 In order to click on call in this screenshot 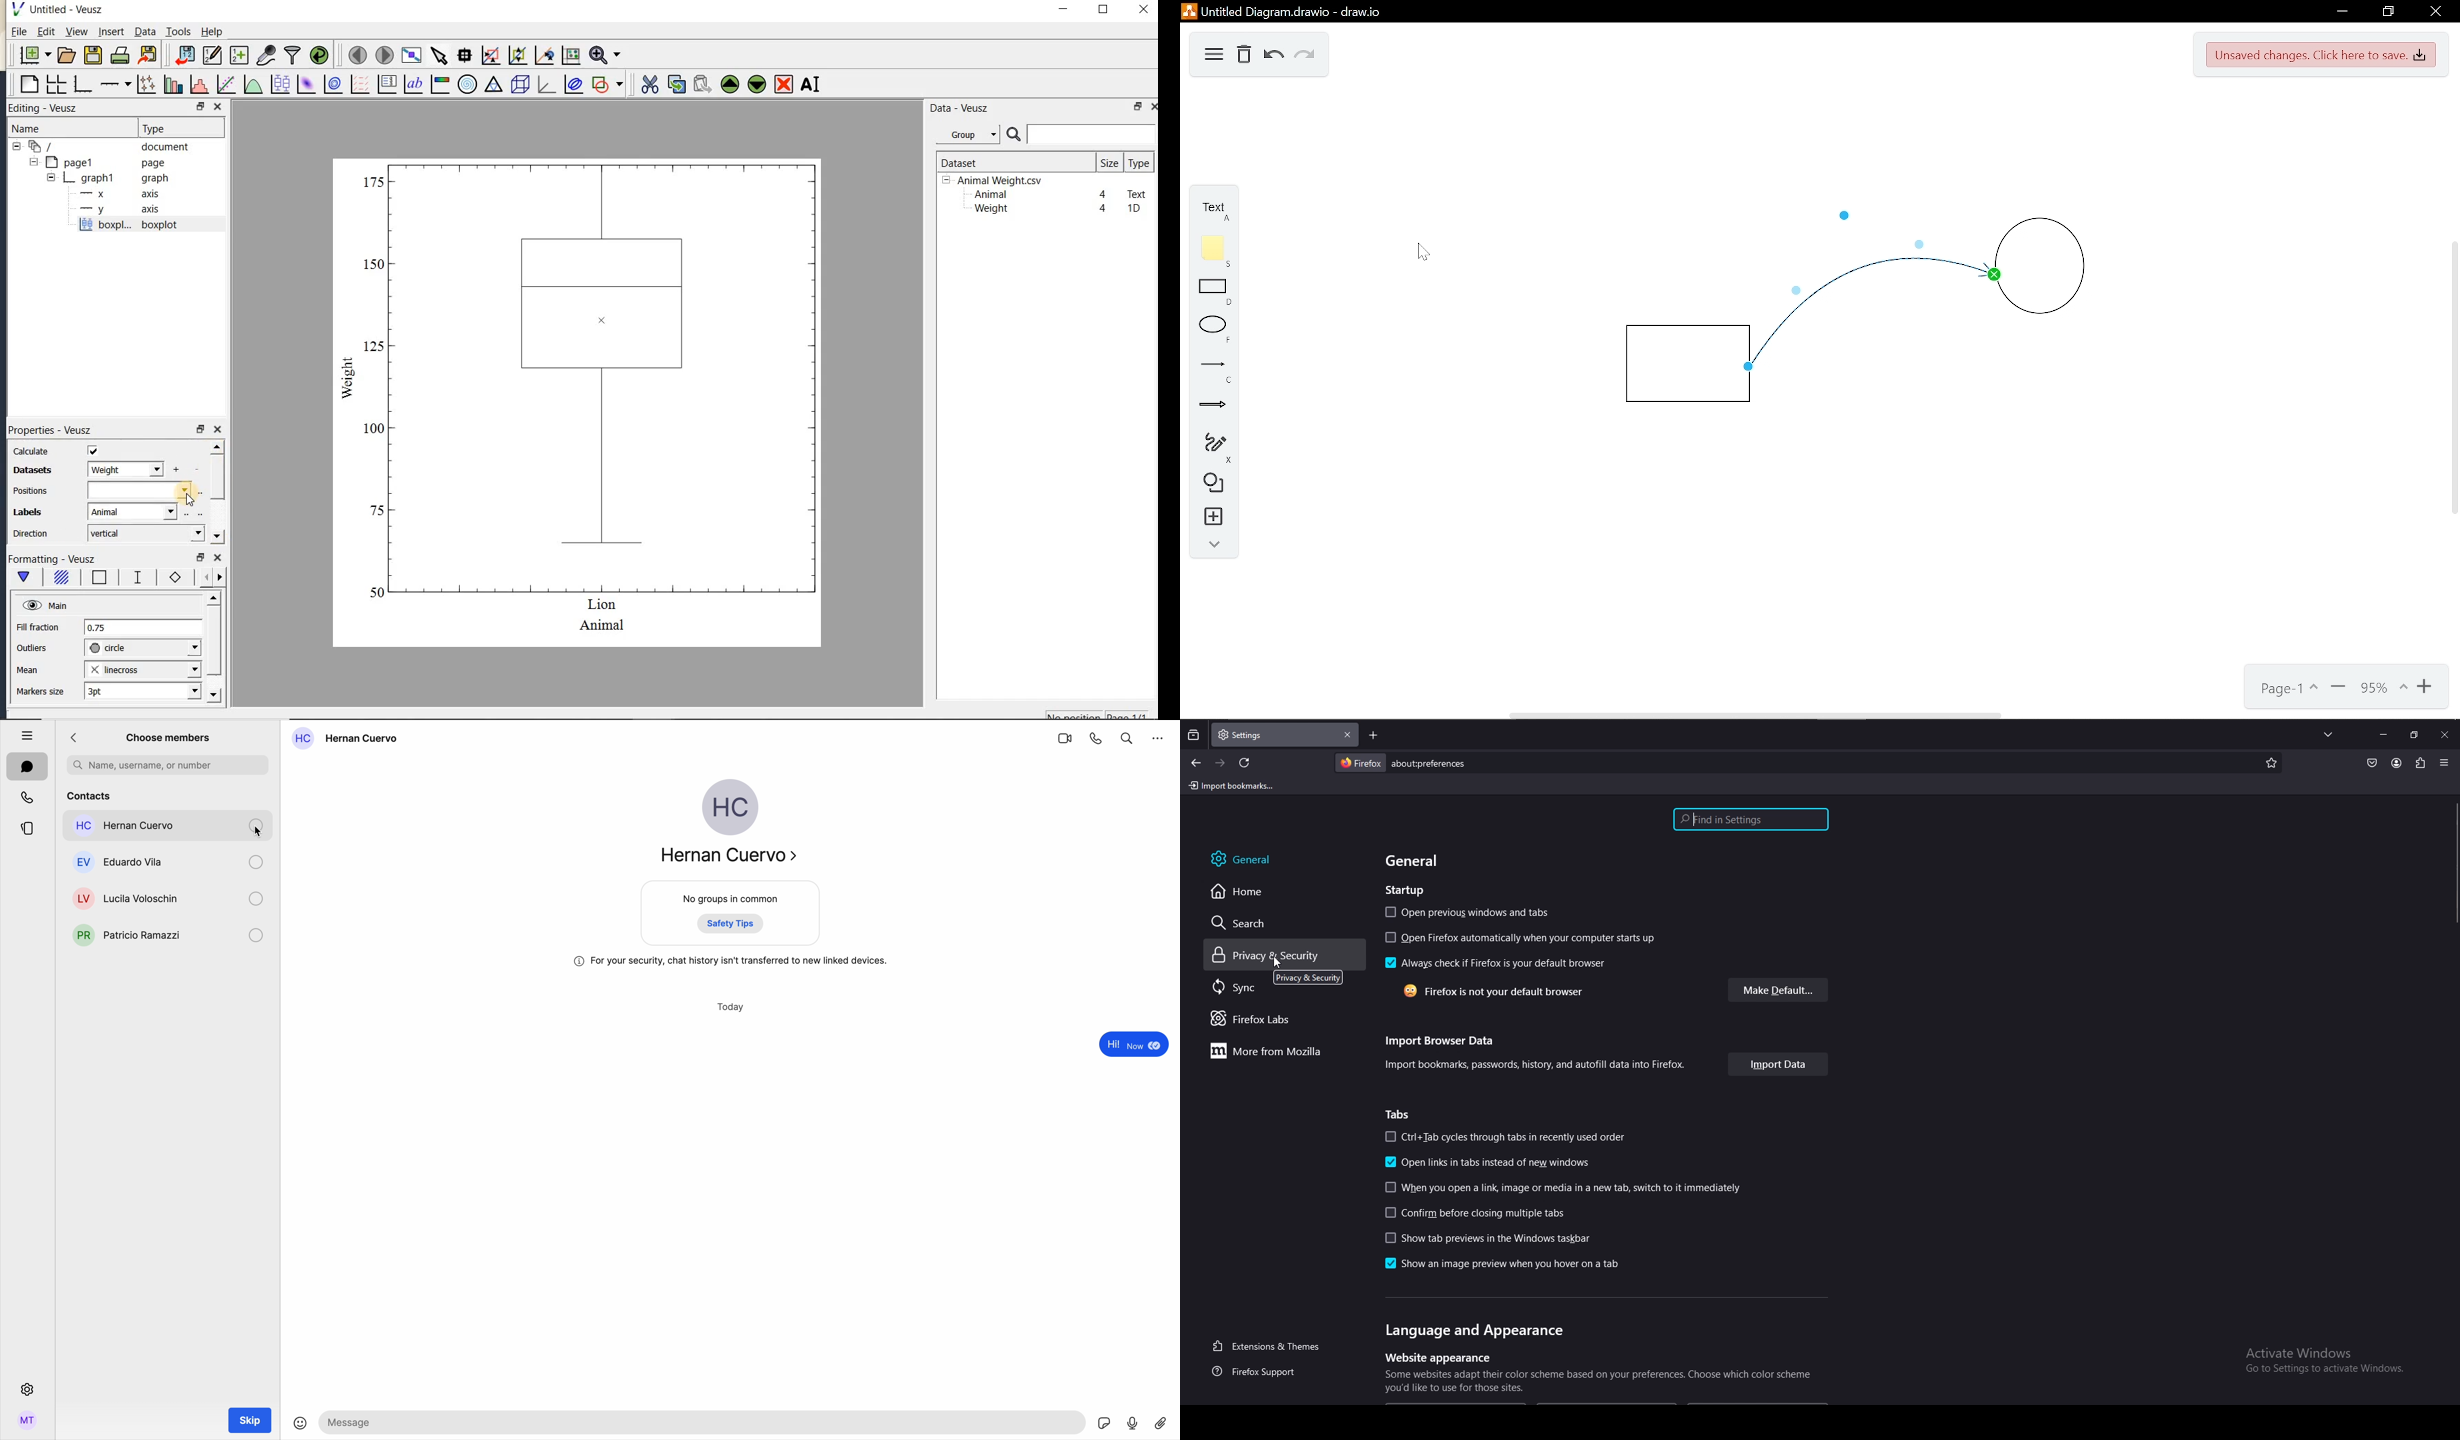, I will do `click(1097, 738)`.